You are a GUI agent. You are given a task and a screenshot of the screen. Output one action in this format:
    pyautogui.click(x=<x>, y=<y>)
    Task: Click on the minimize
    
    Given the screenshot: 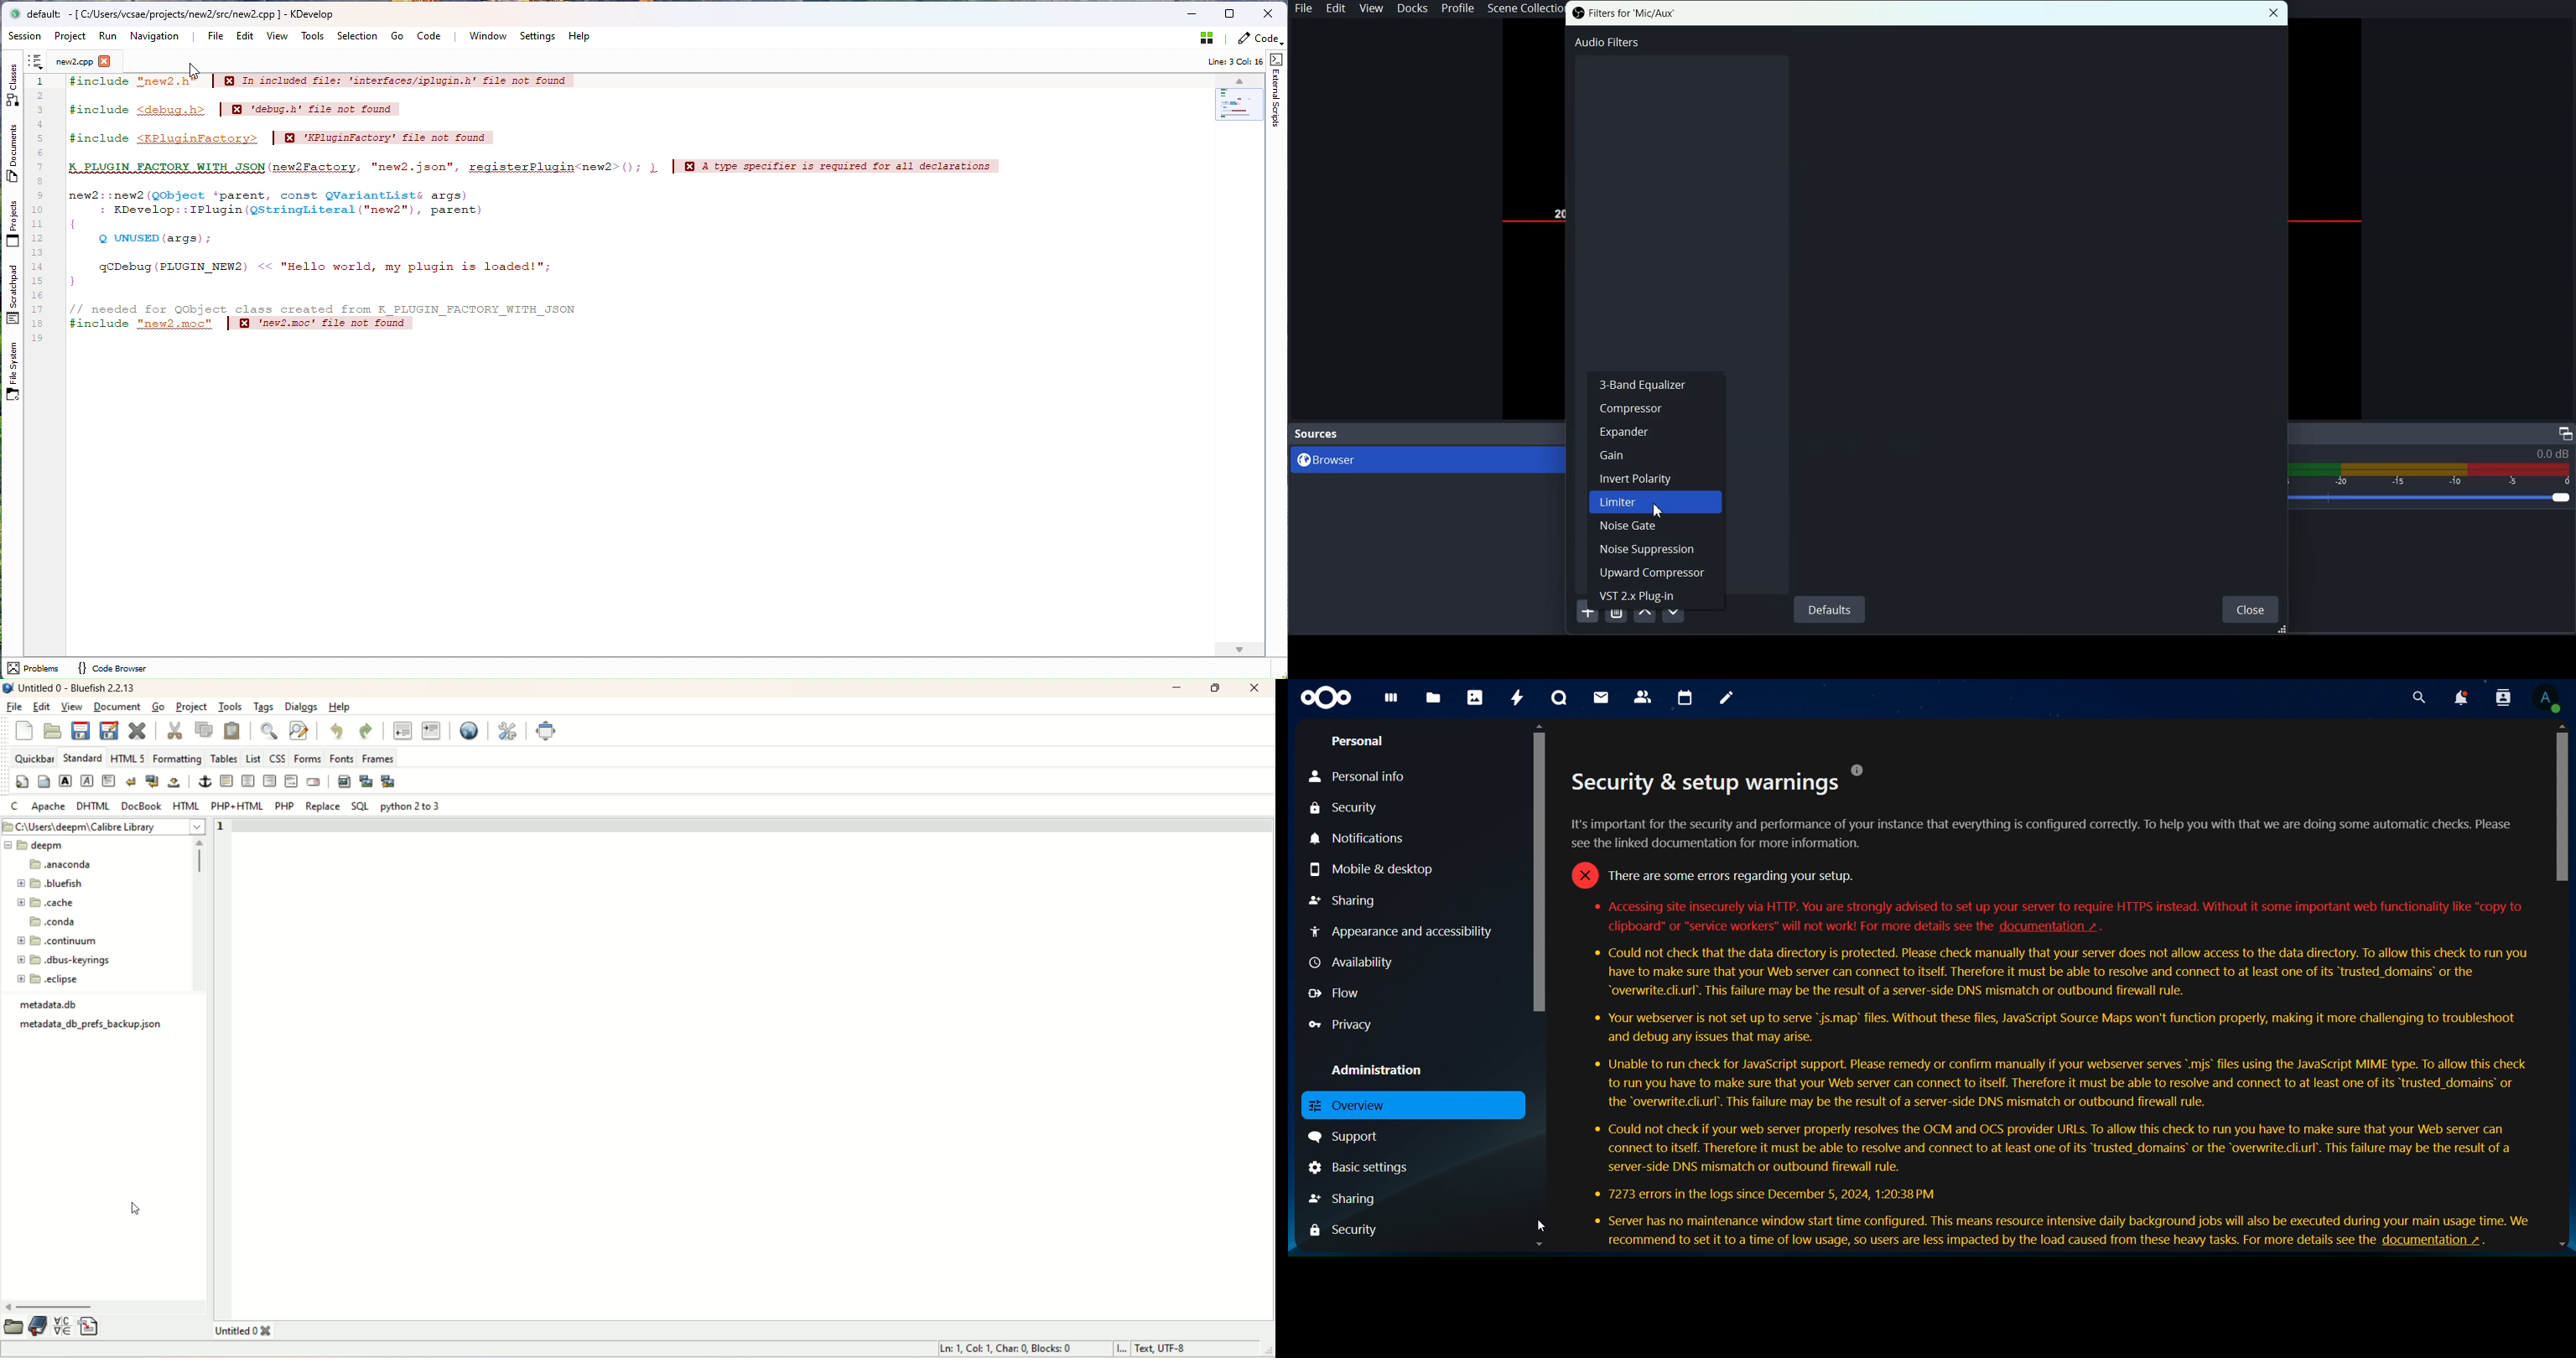 What is the action you would take?
    pyautogui.click(x=1178, y=690)
    